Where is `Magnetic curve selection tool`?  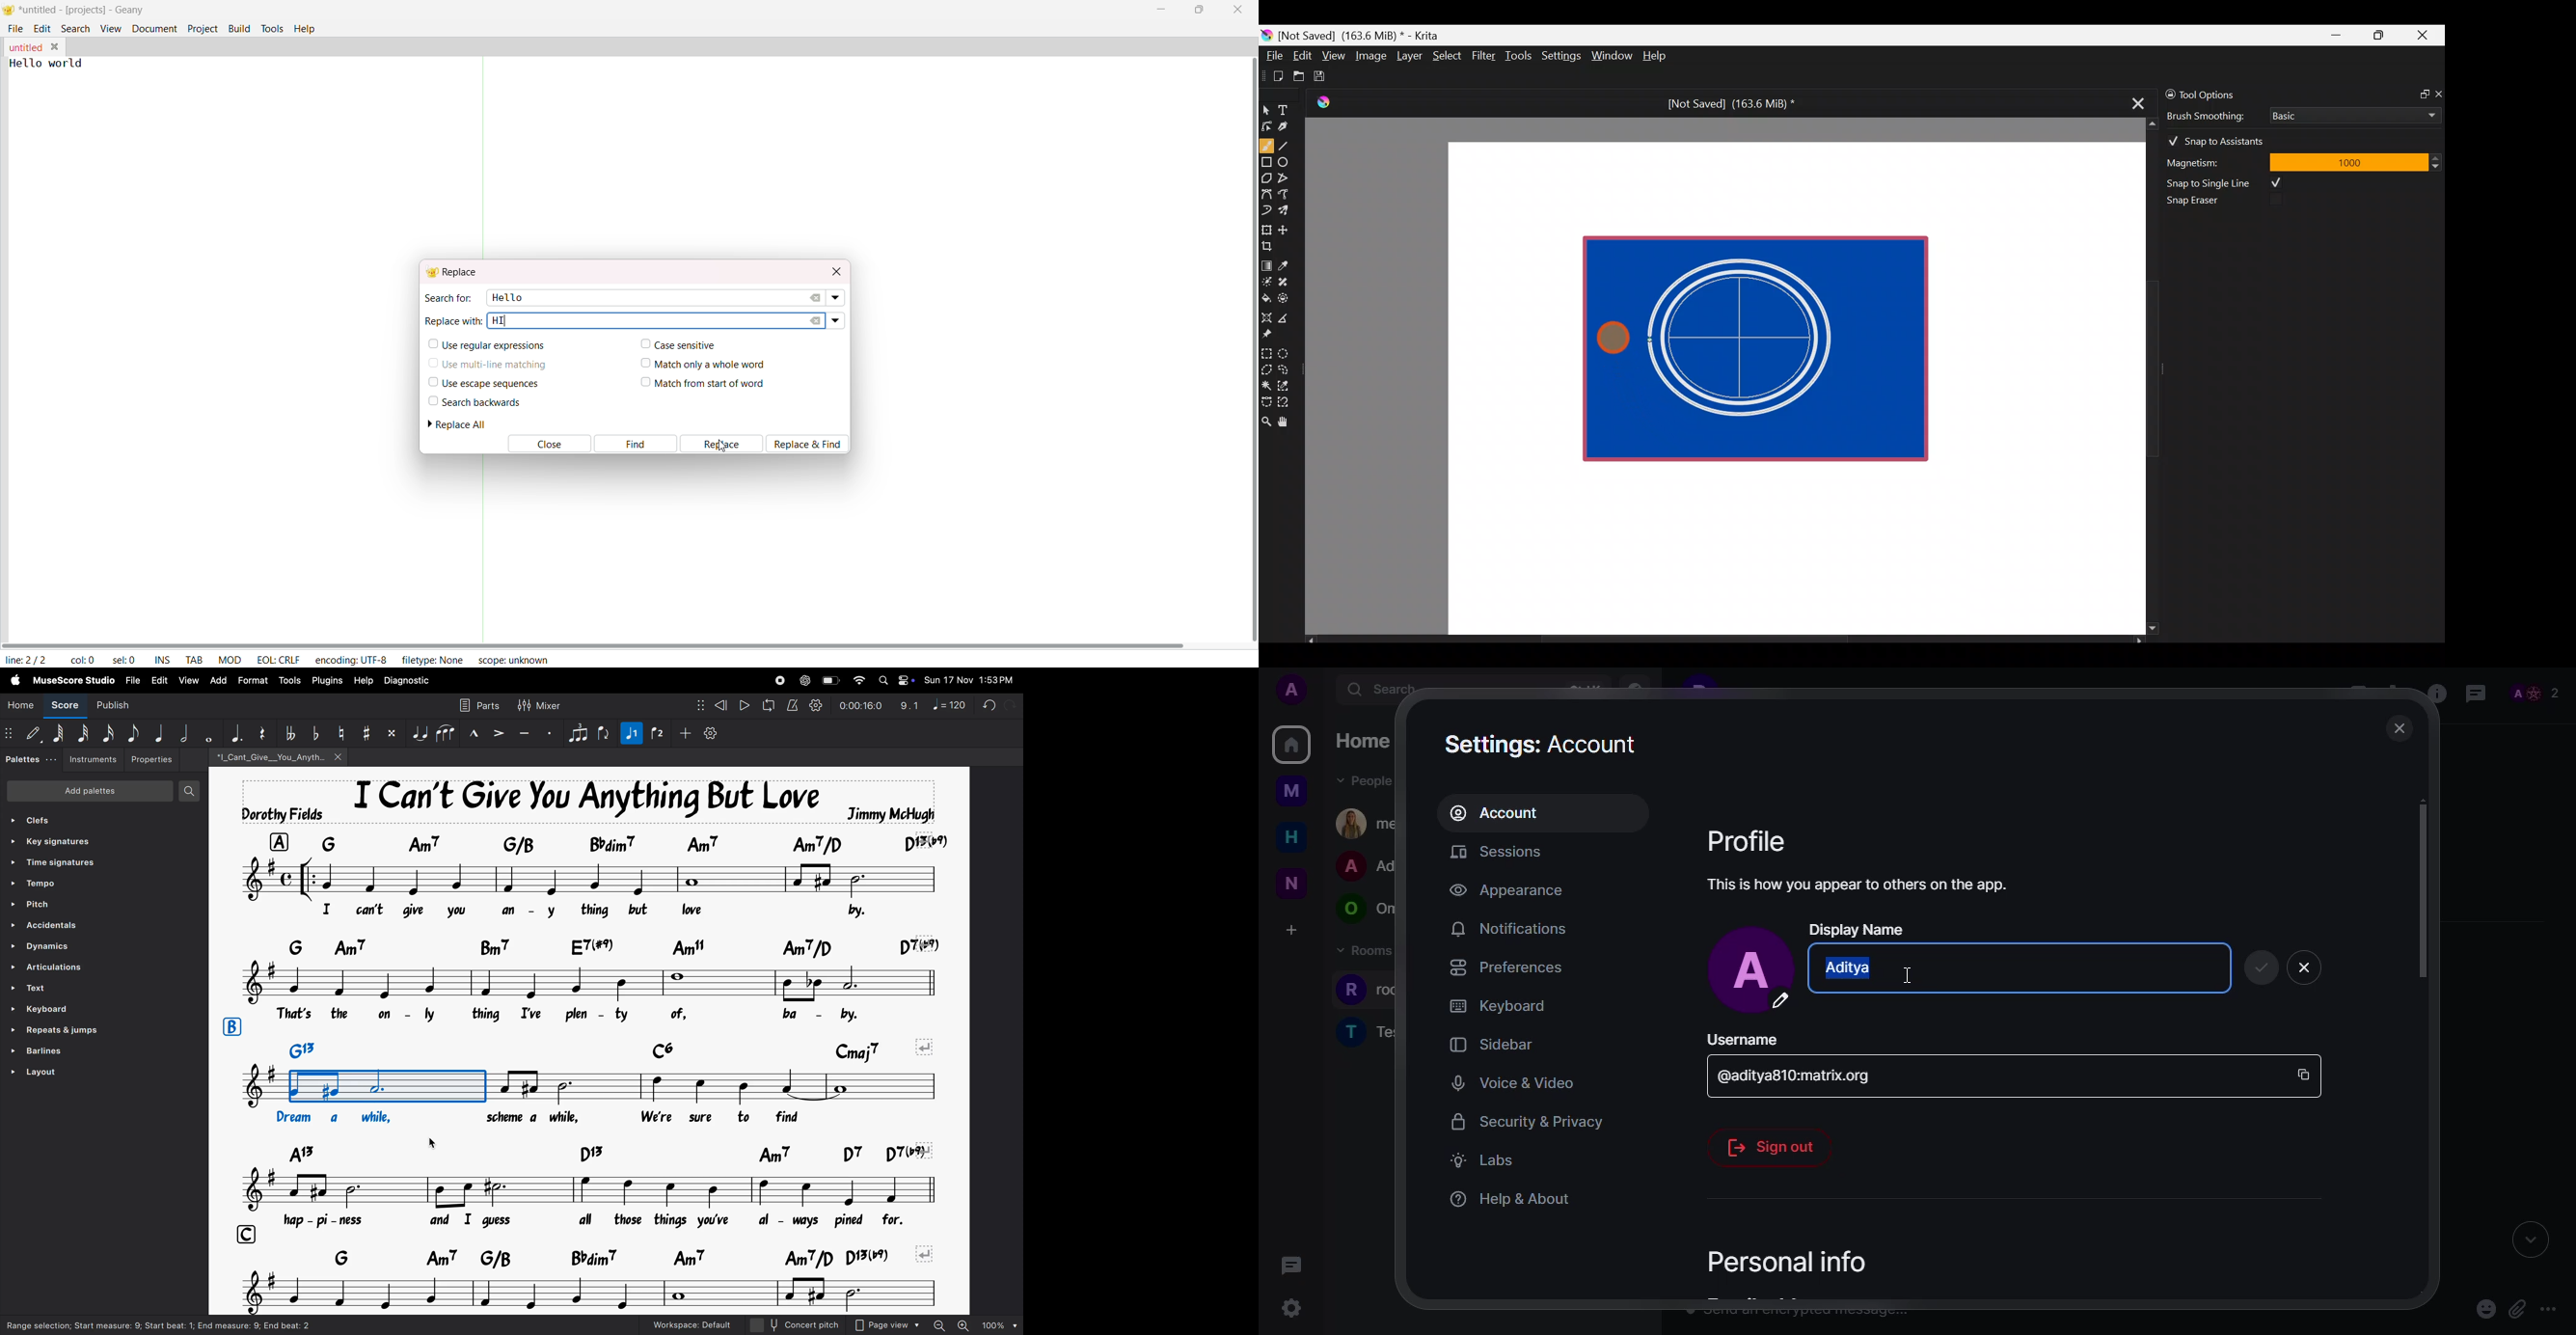
Magnetic curve selection tool is located at coordinates (1287, 403).